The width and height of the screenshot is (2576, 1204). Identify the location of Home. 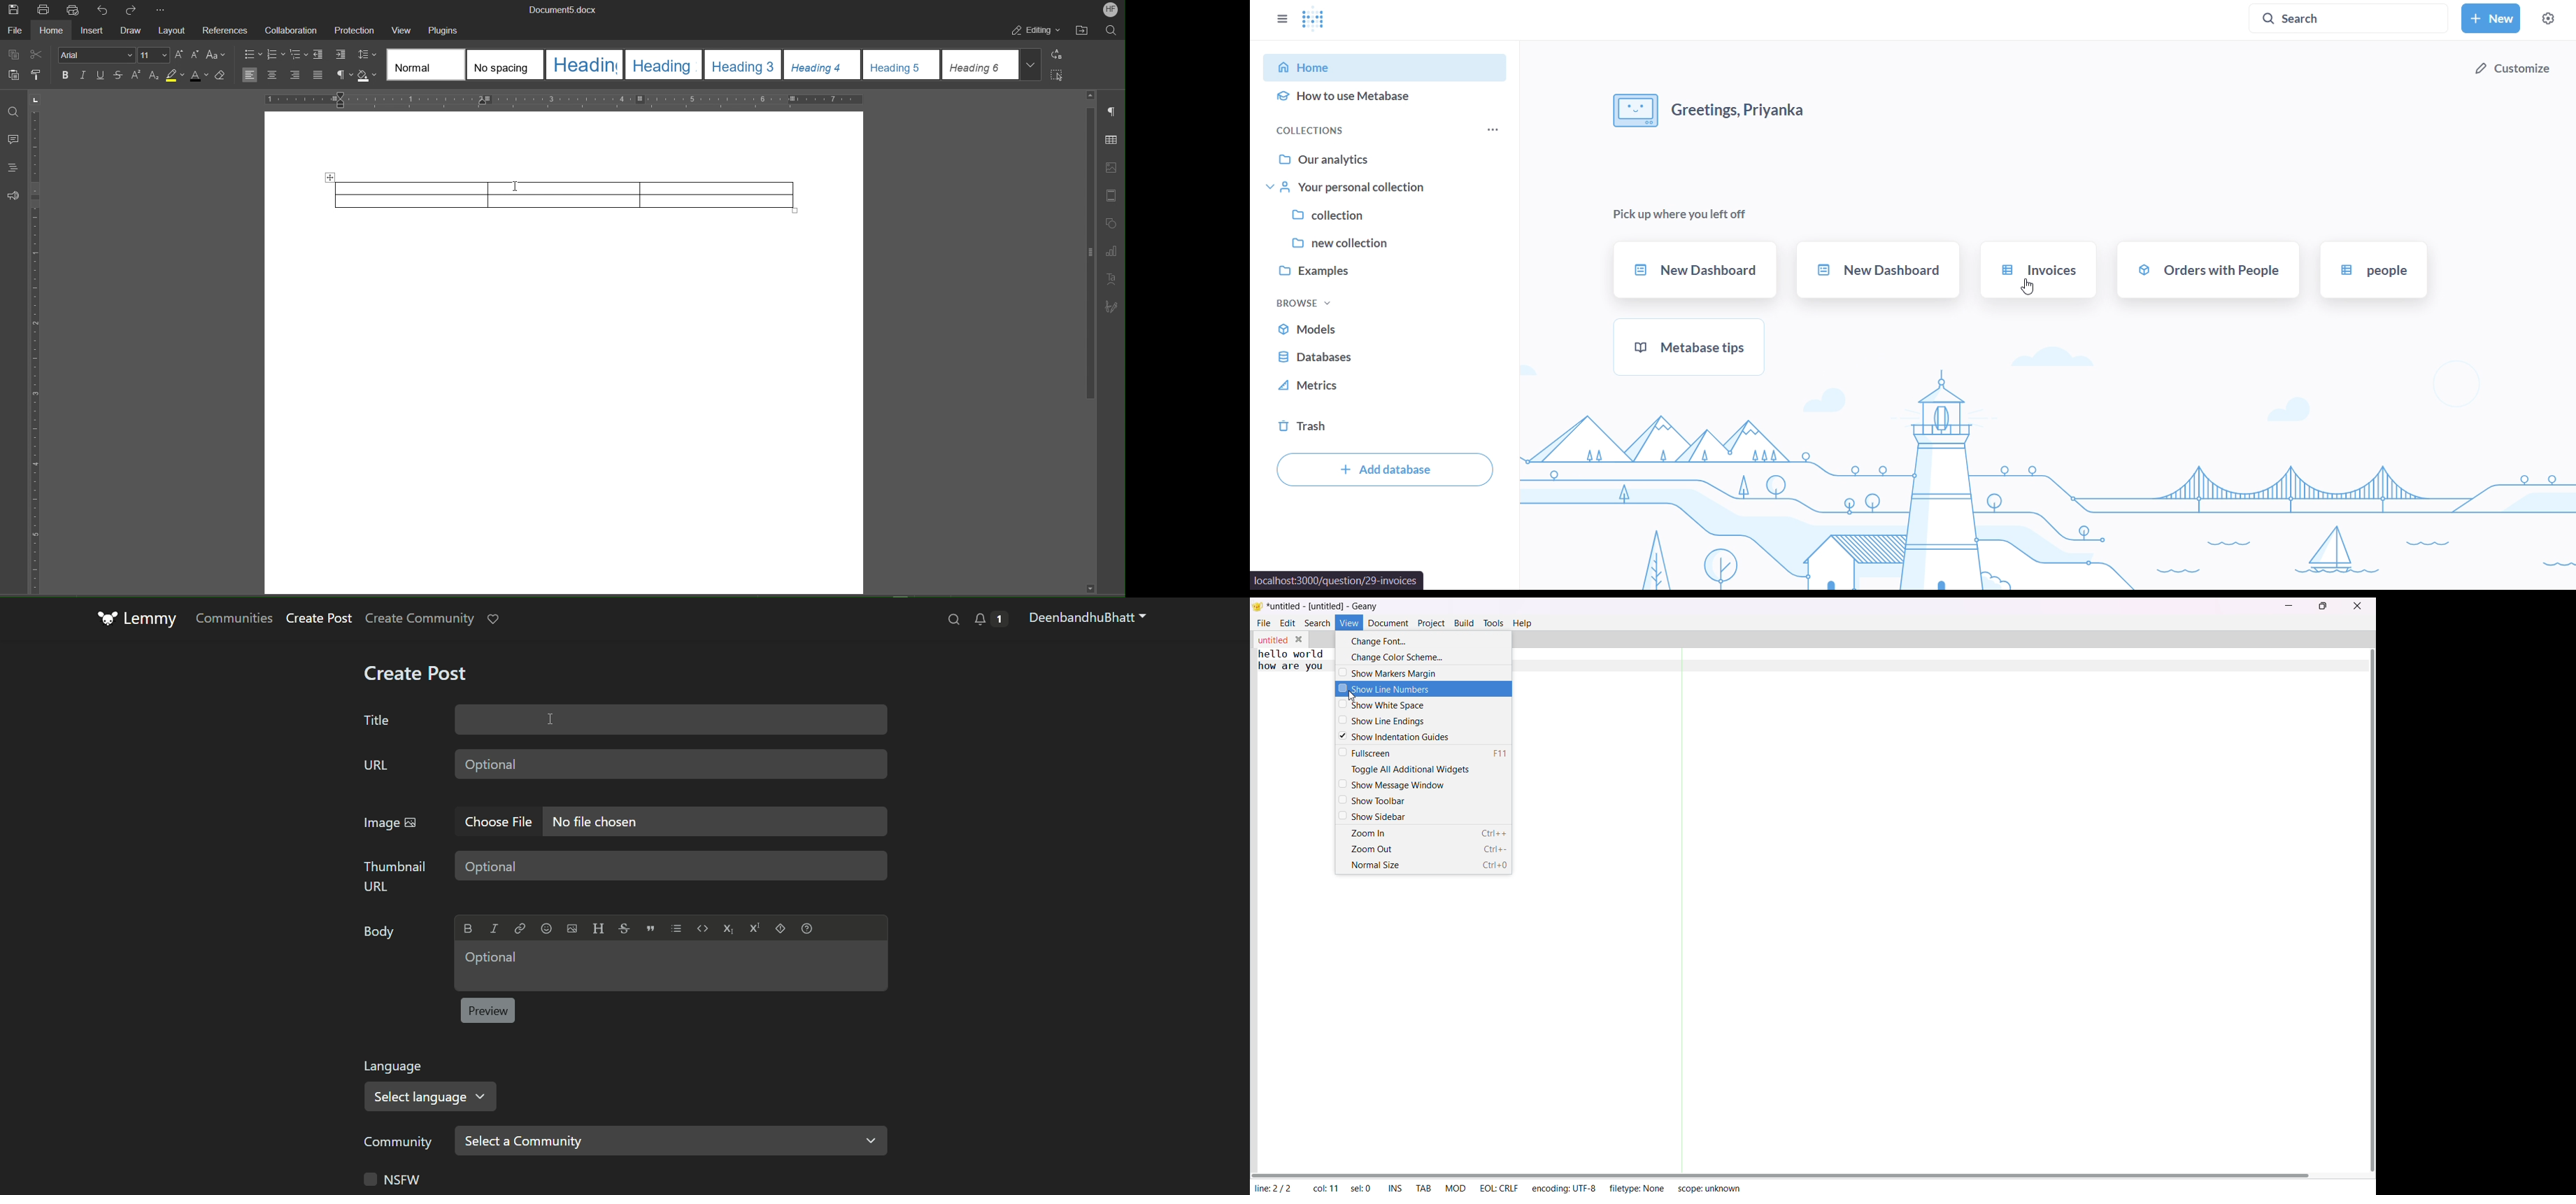
(55, 32).